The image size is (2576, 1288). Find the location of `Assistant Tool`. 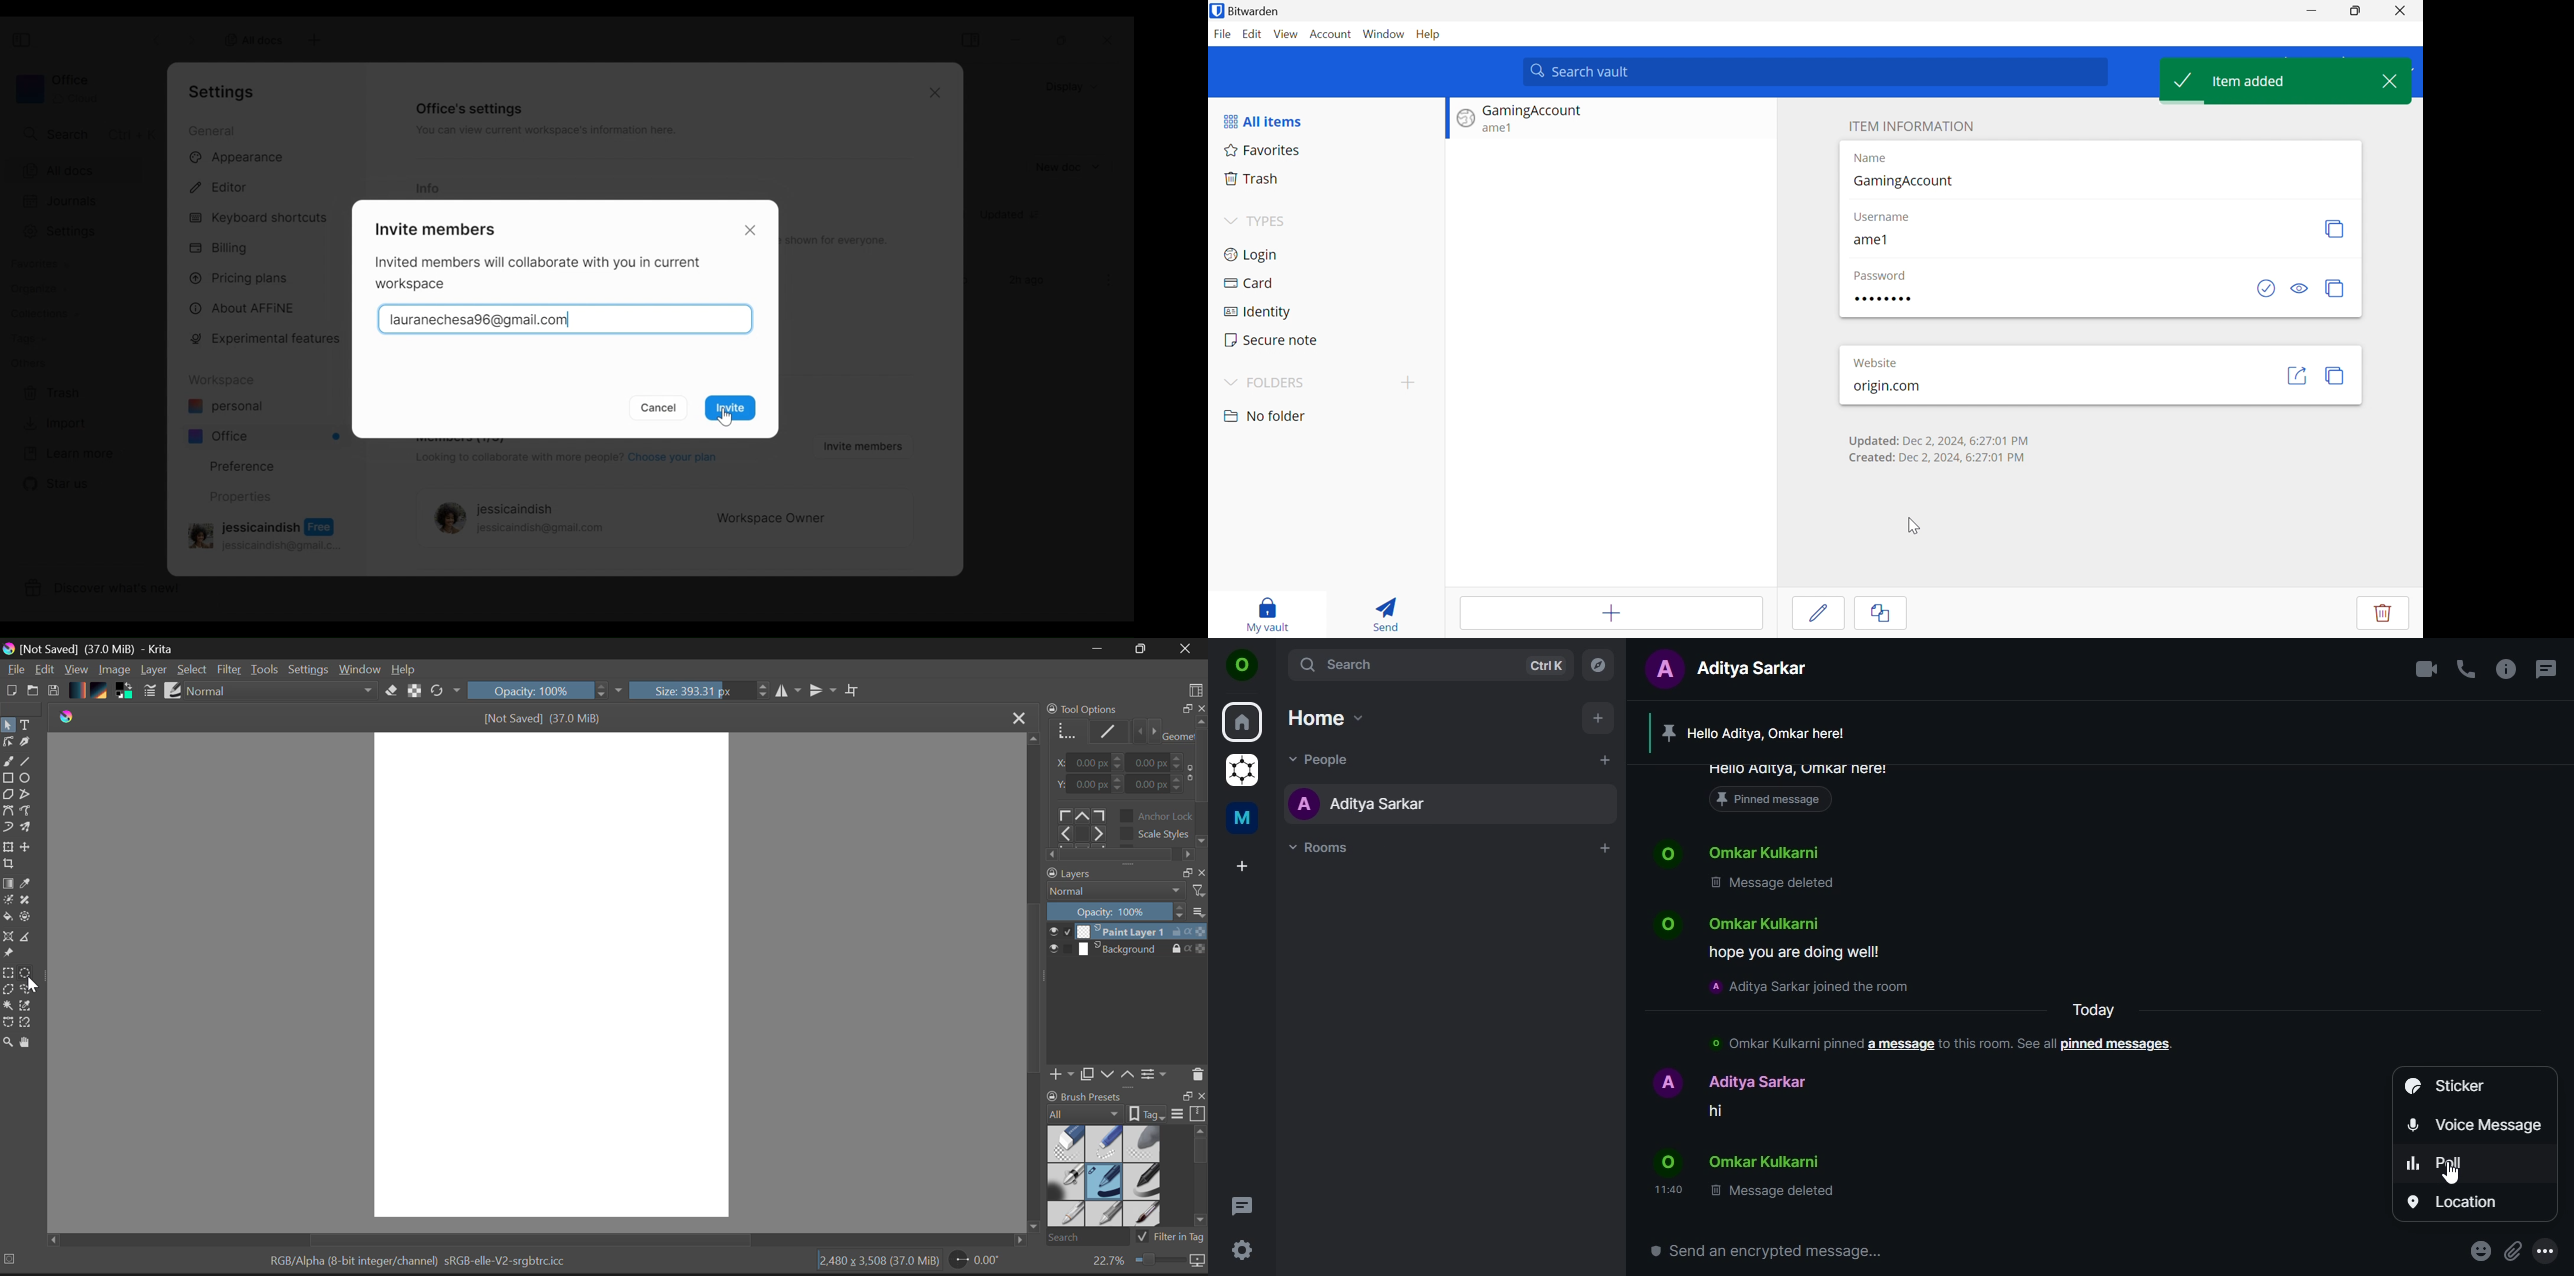

Assistant Tool is located at coordinates (10, 935).